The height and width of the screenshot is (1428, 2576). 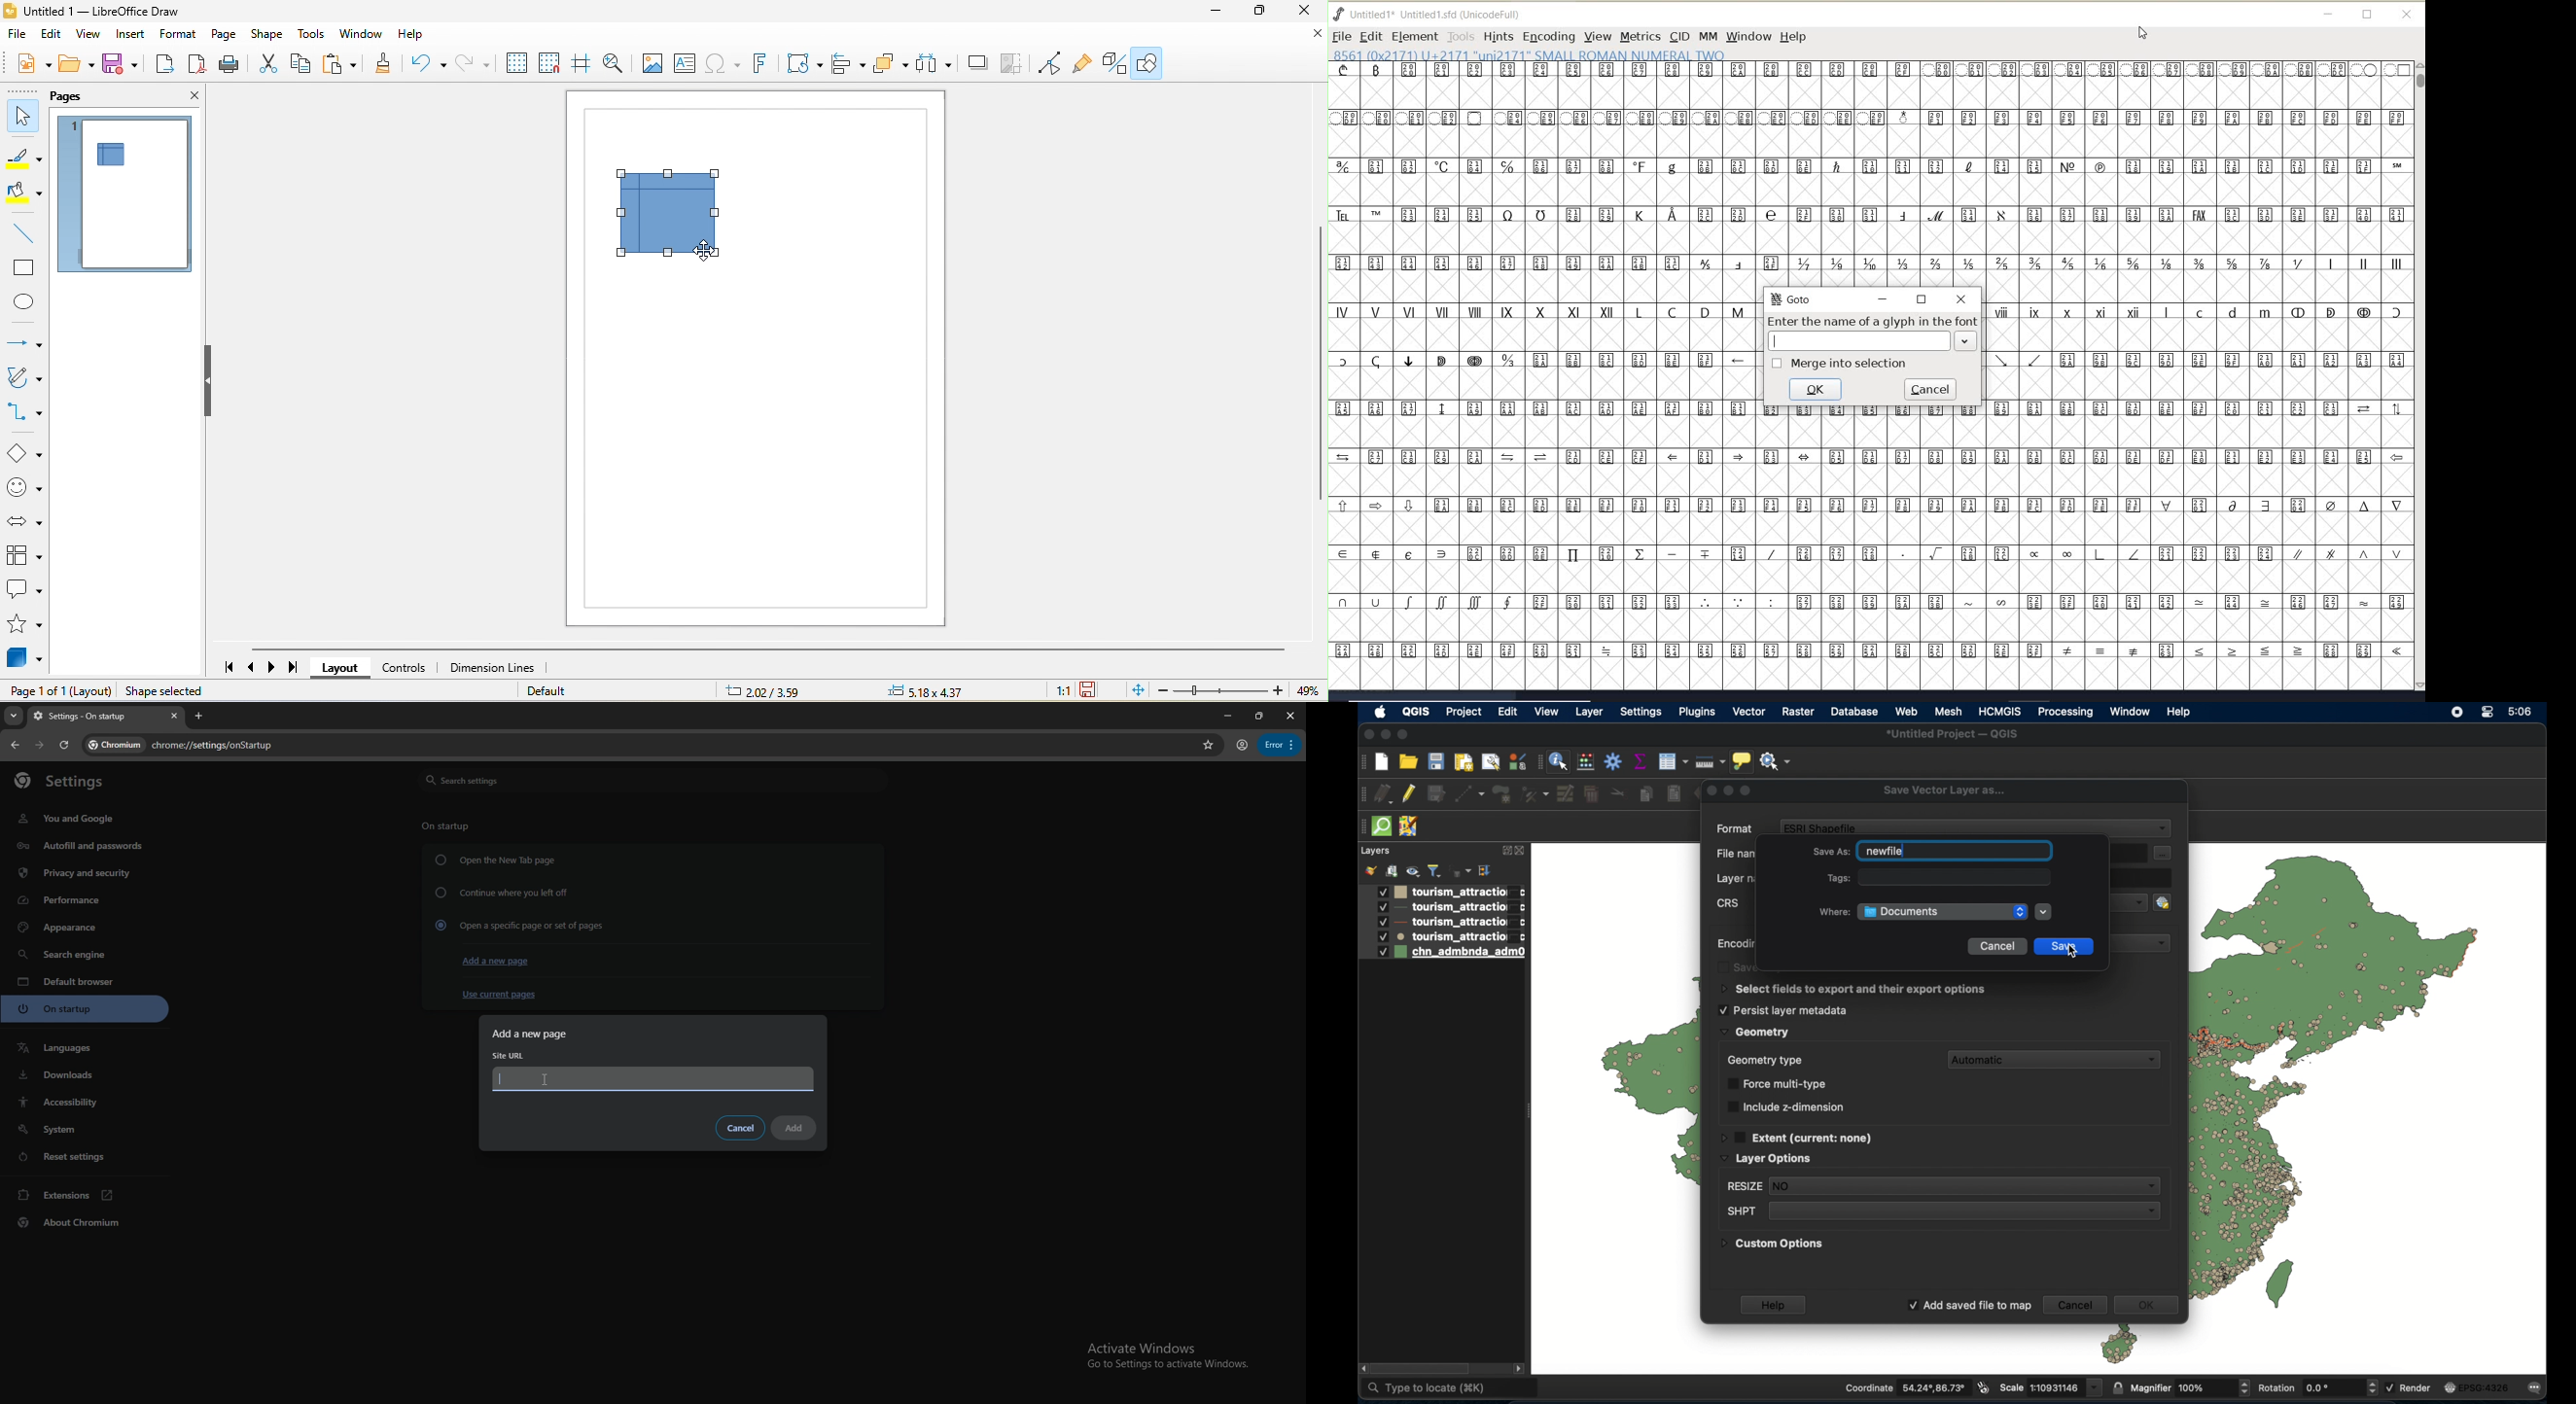 What do you see at coordinates (23, 156) in the screenshot?
I see `line color` at bounding box center [23, 156].